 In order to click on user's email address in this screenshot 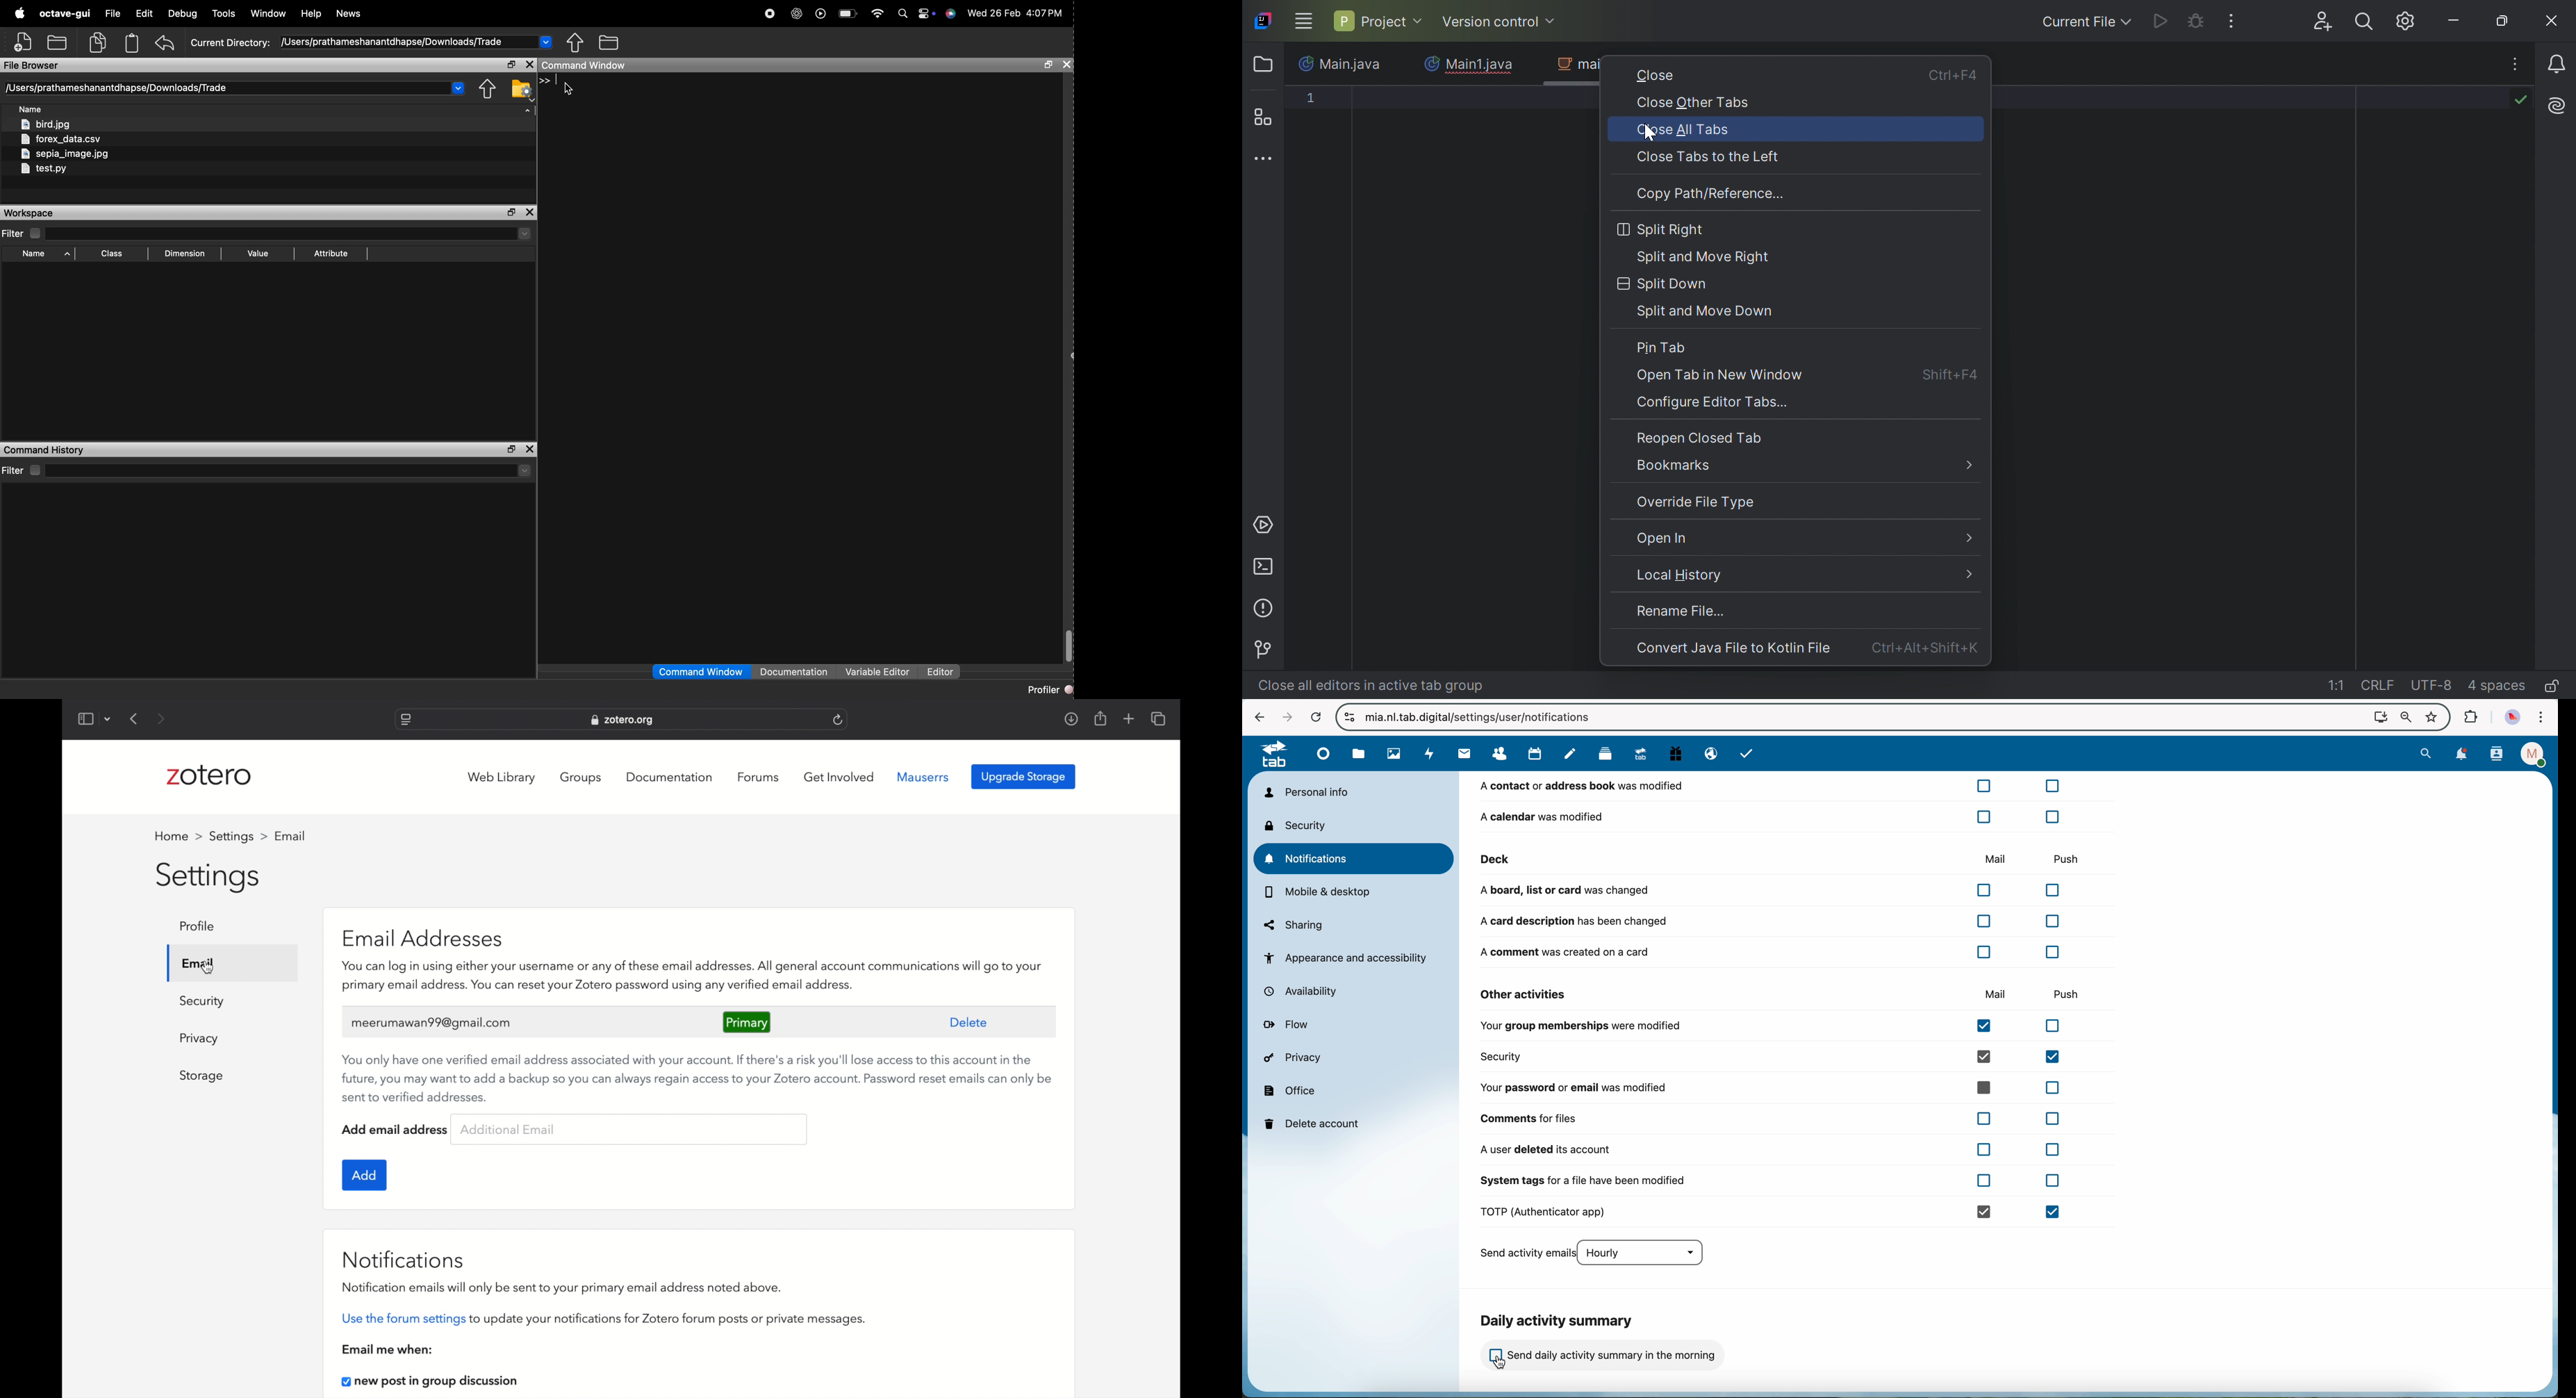, I will do `click(432, 1023)`.